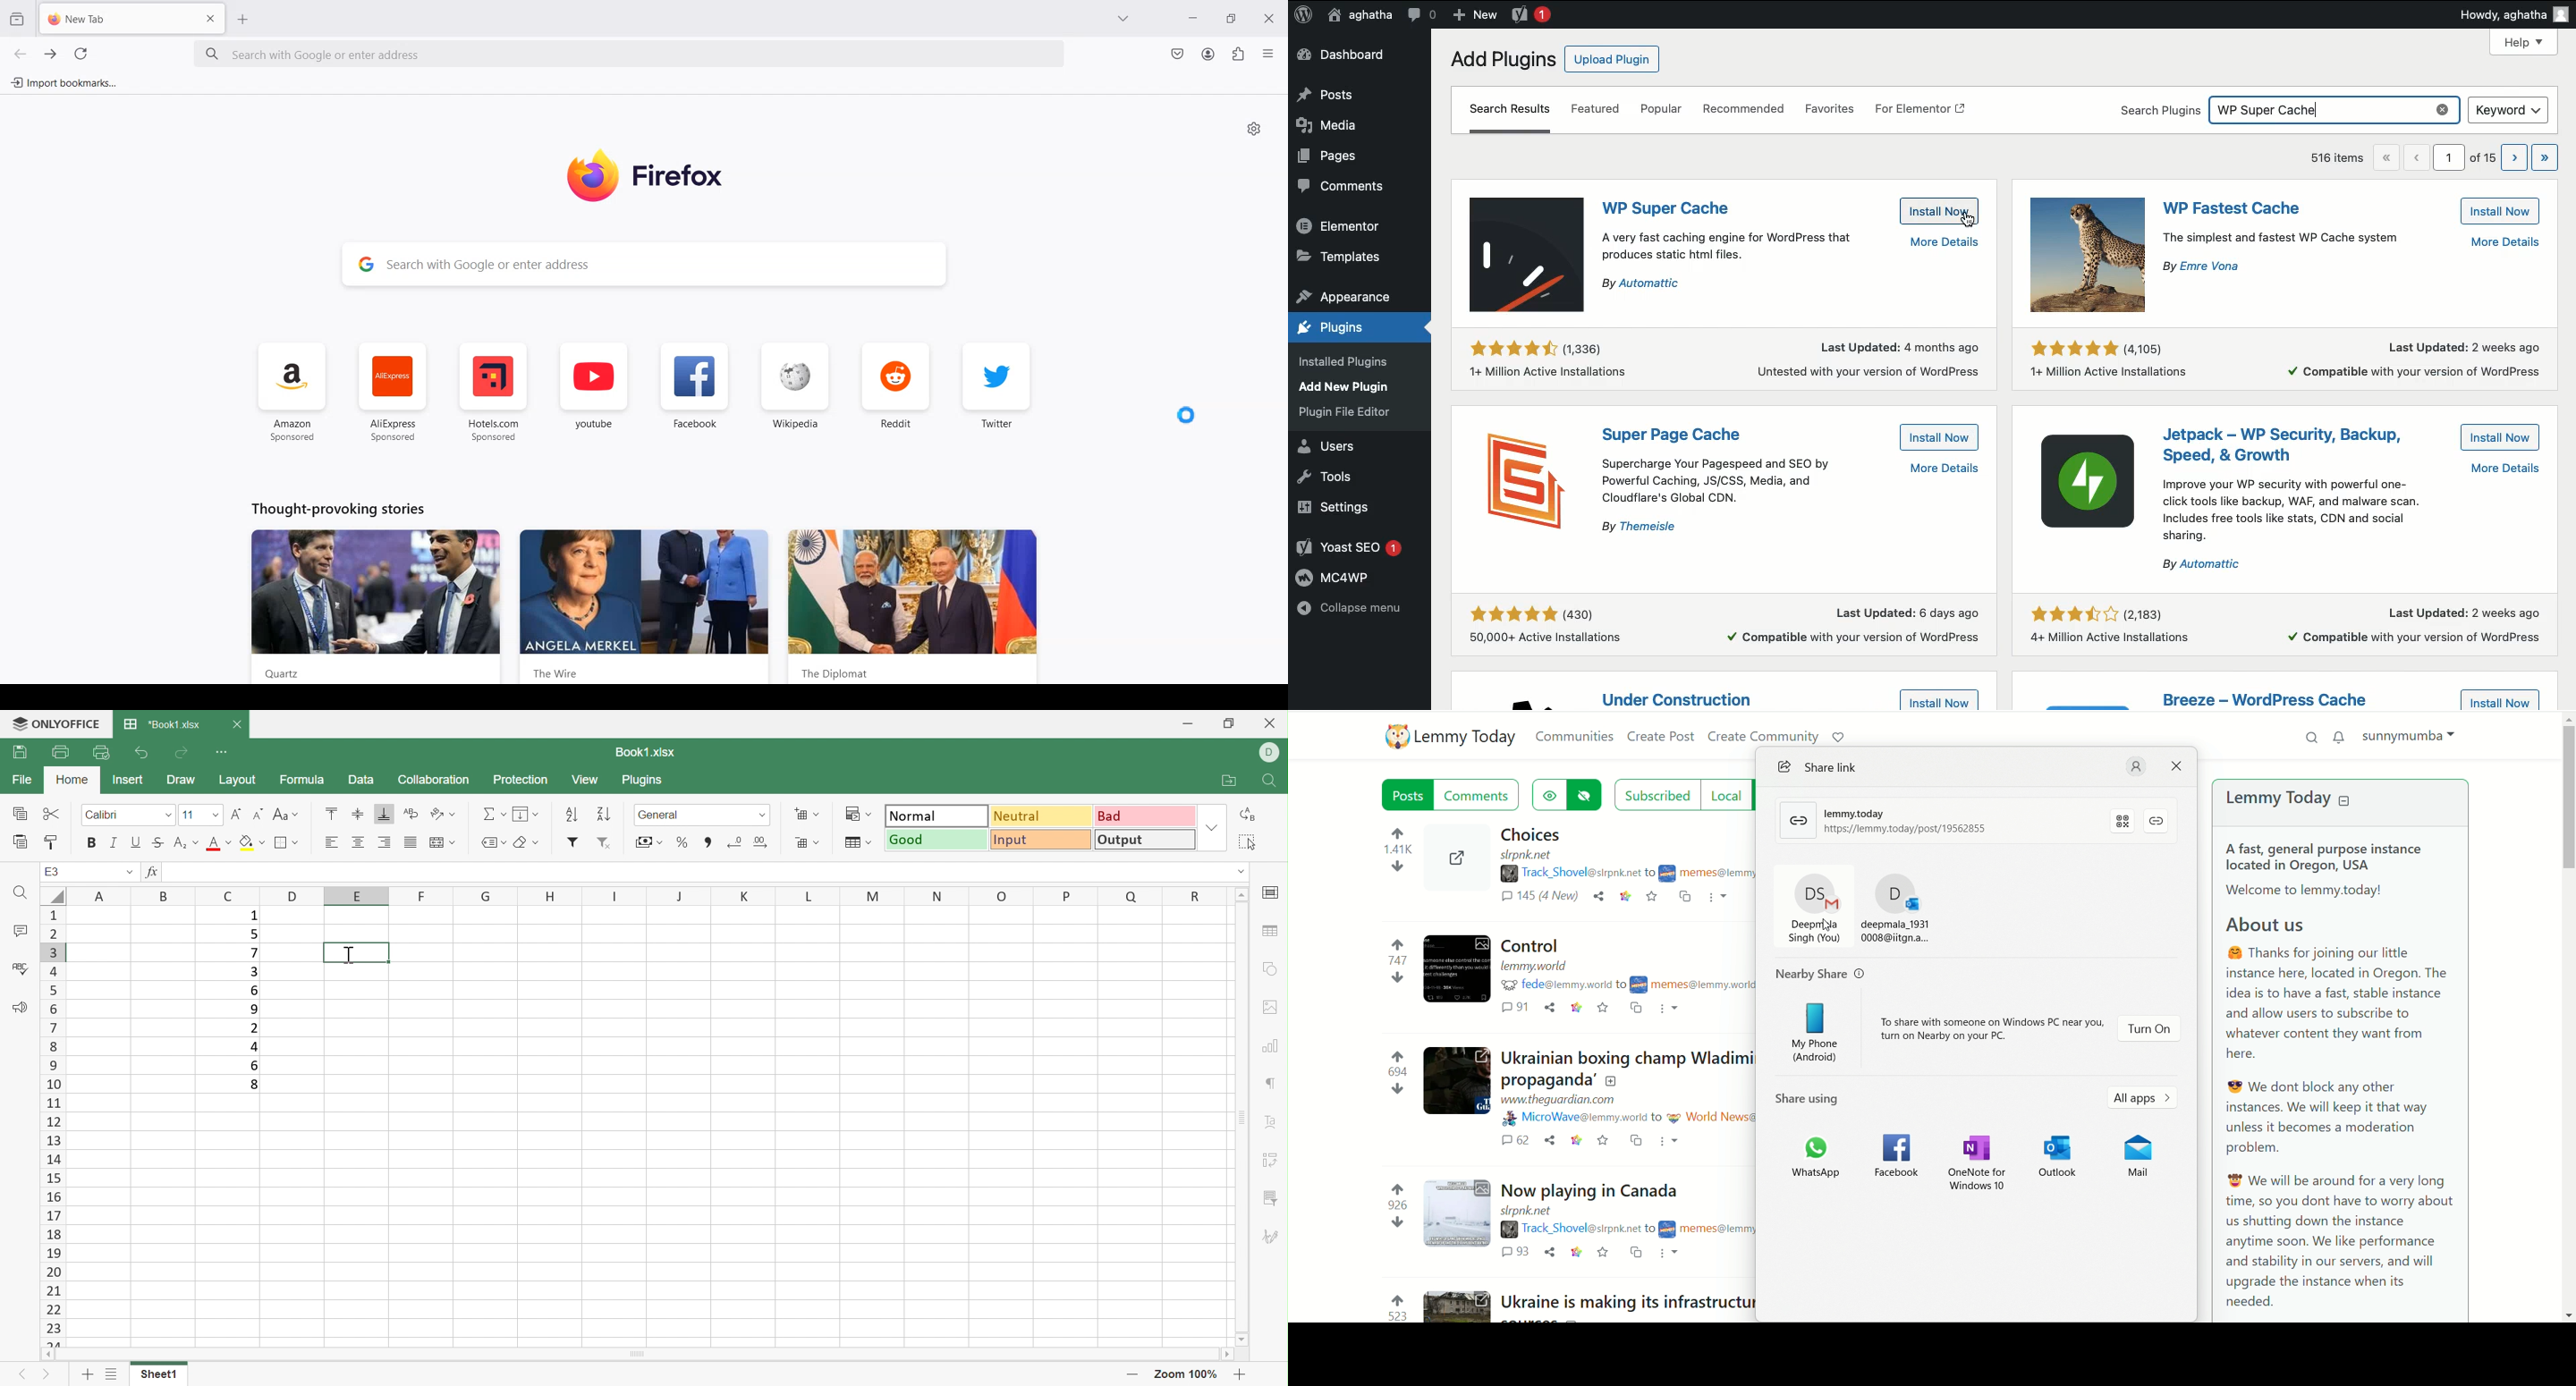 The height and width of the screenshot is (1400, 2576). What do you see at coordinates (2306, 737) in the screenshot?
I see `search` at bounding box center [2306, 737].